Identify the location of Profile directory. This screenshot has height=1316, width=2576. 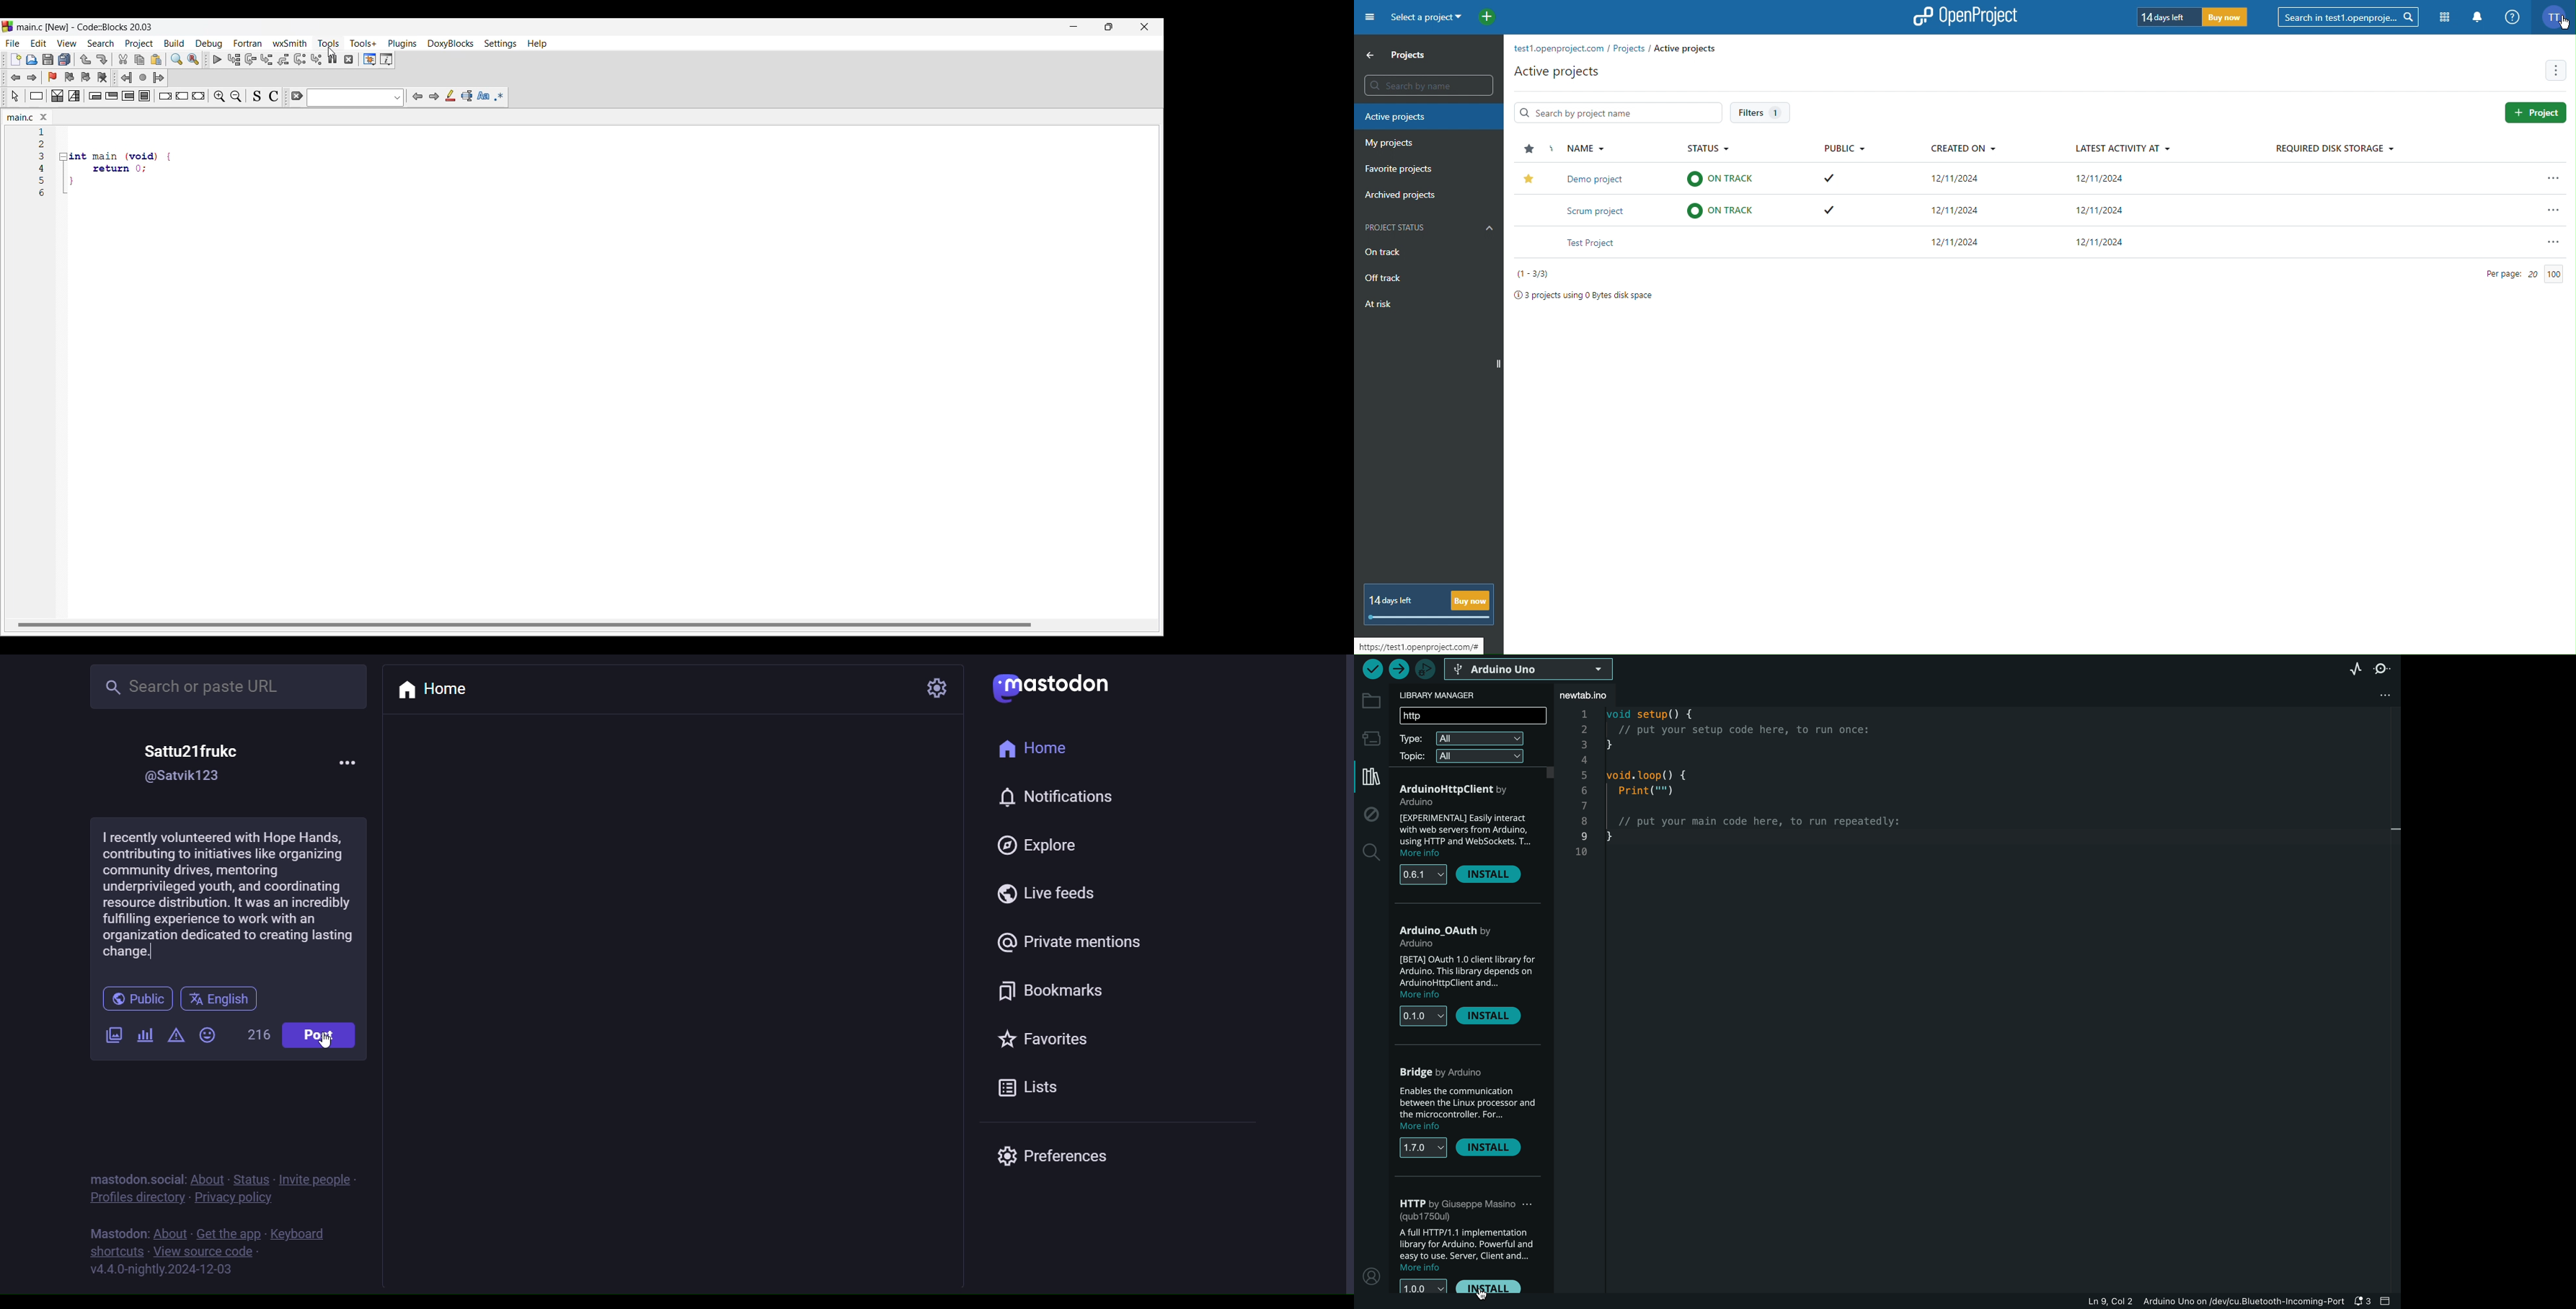
(133, 1200).